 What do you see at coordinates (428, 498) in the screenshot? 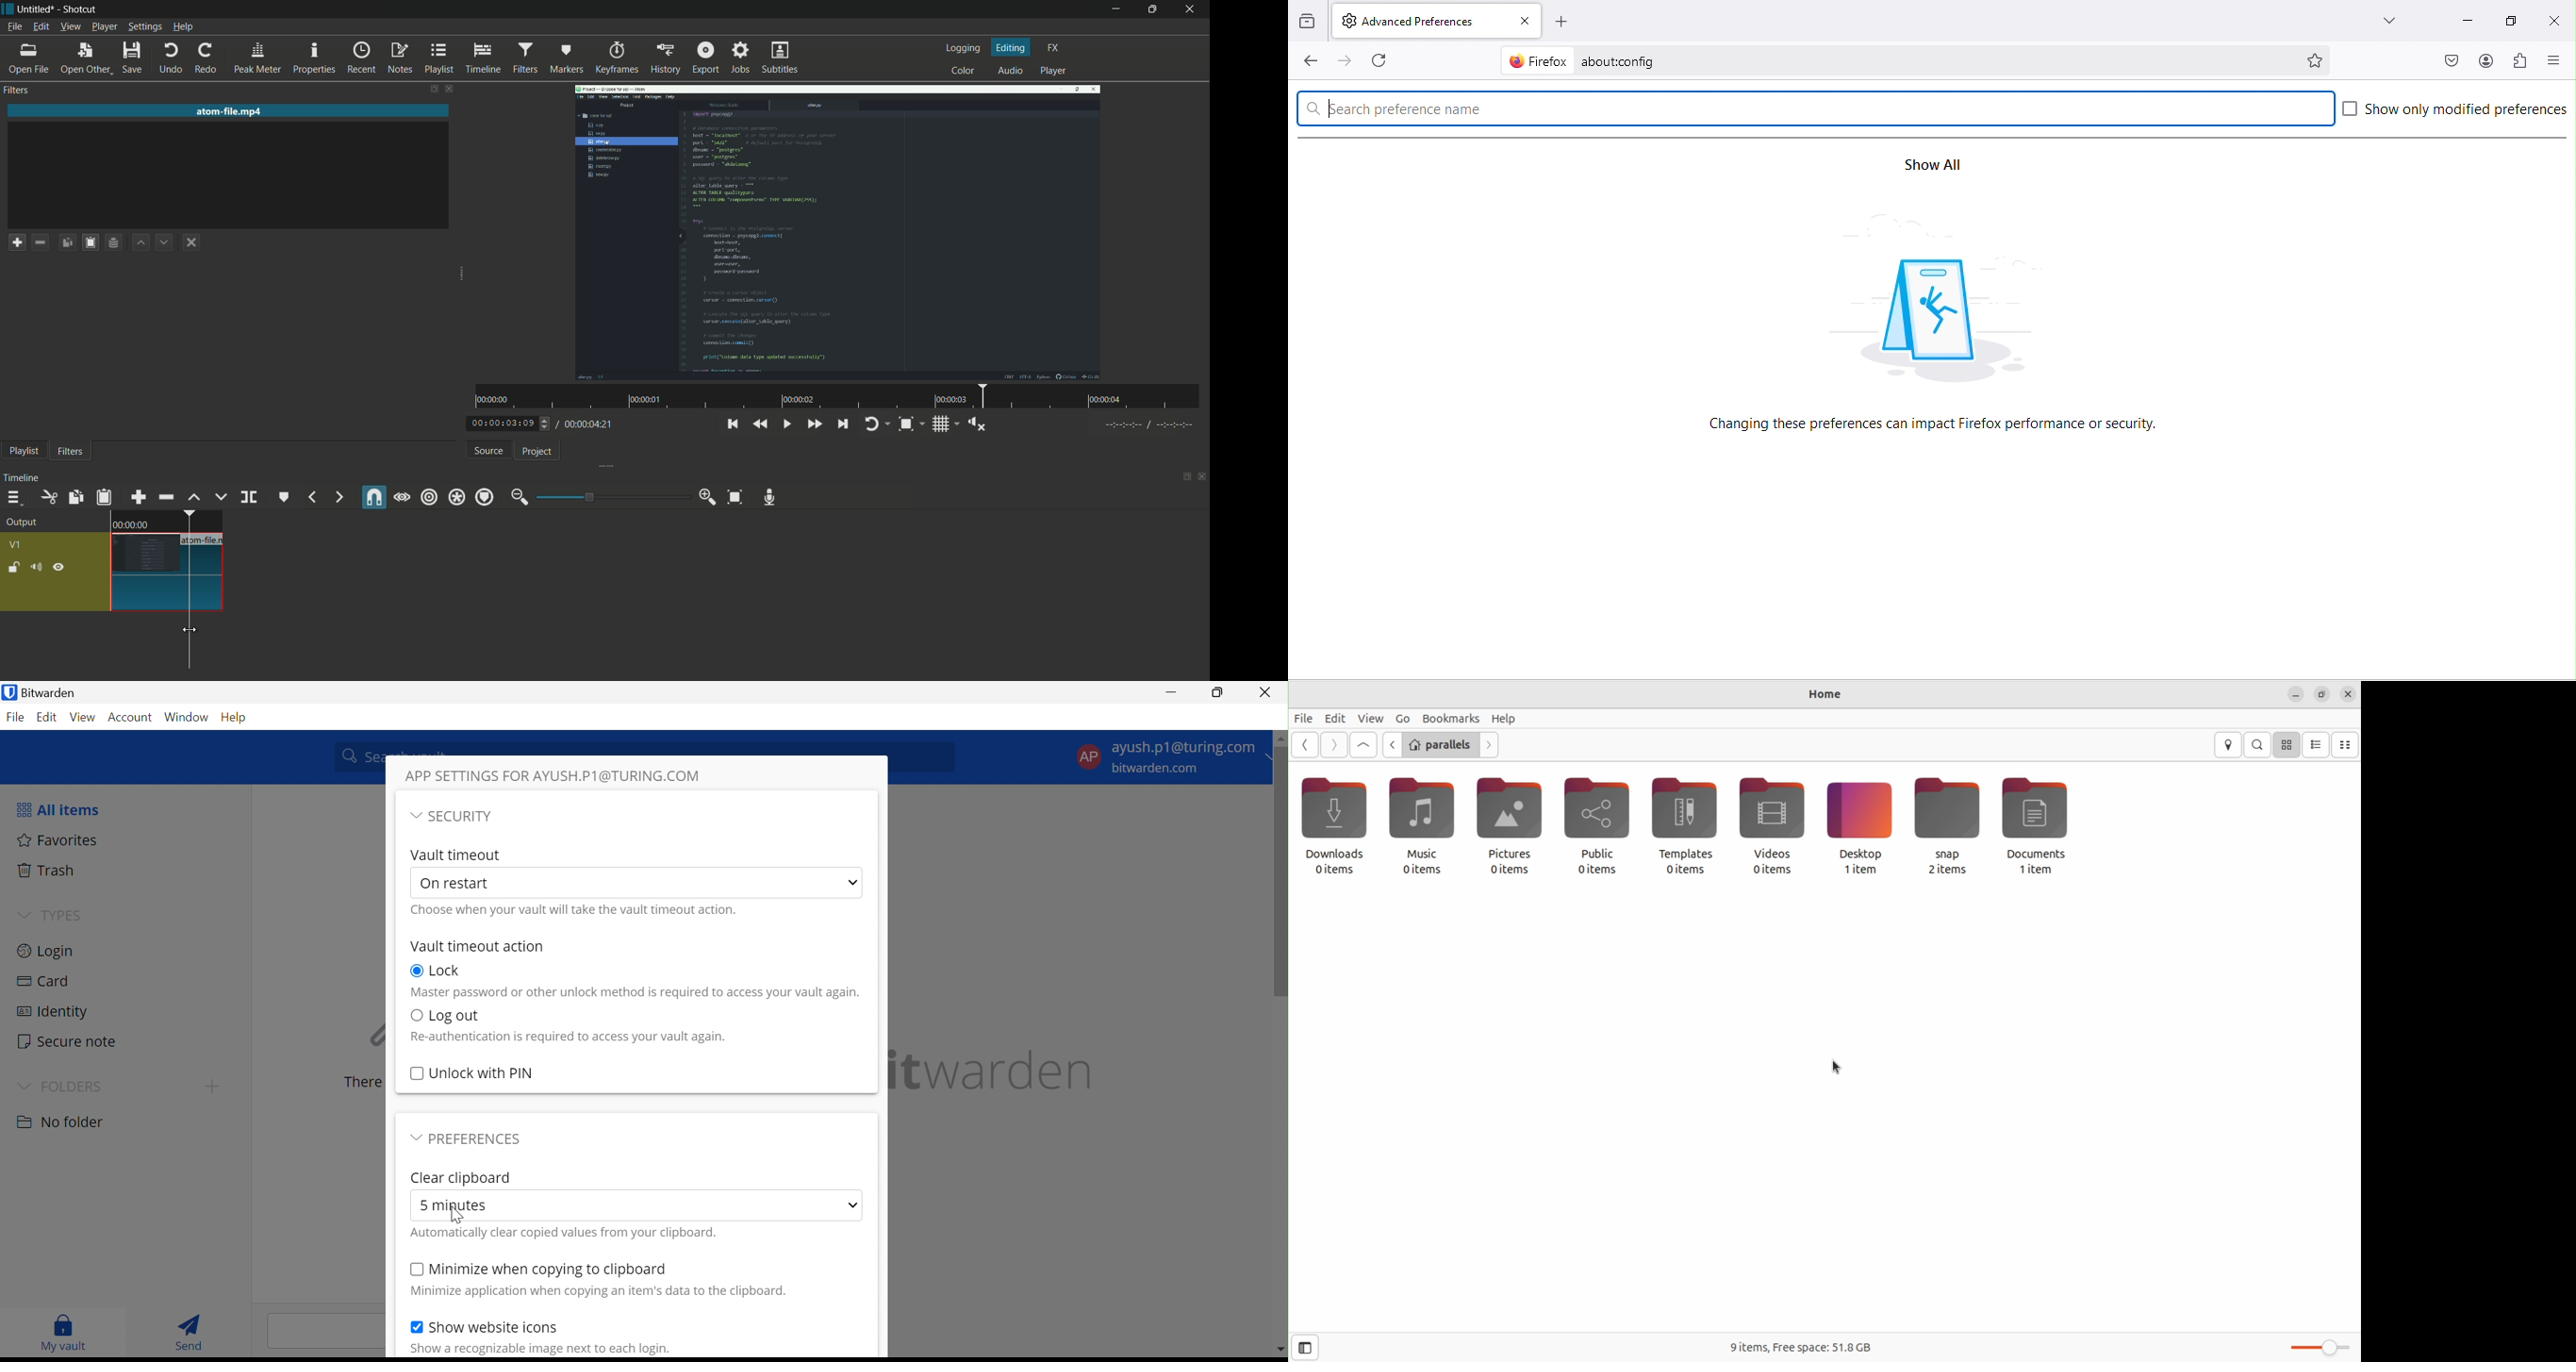
I see `ripple` at bounding box center [428, 498].